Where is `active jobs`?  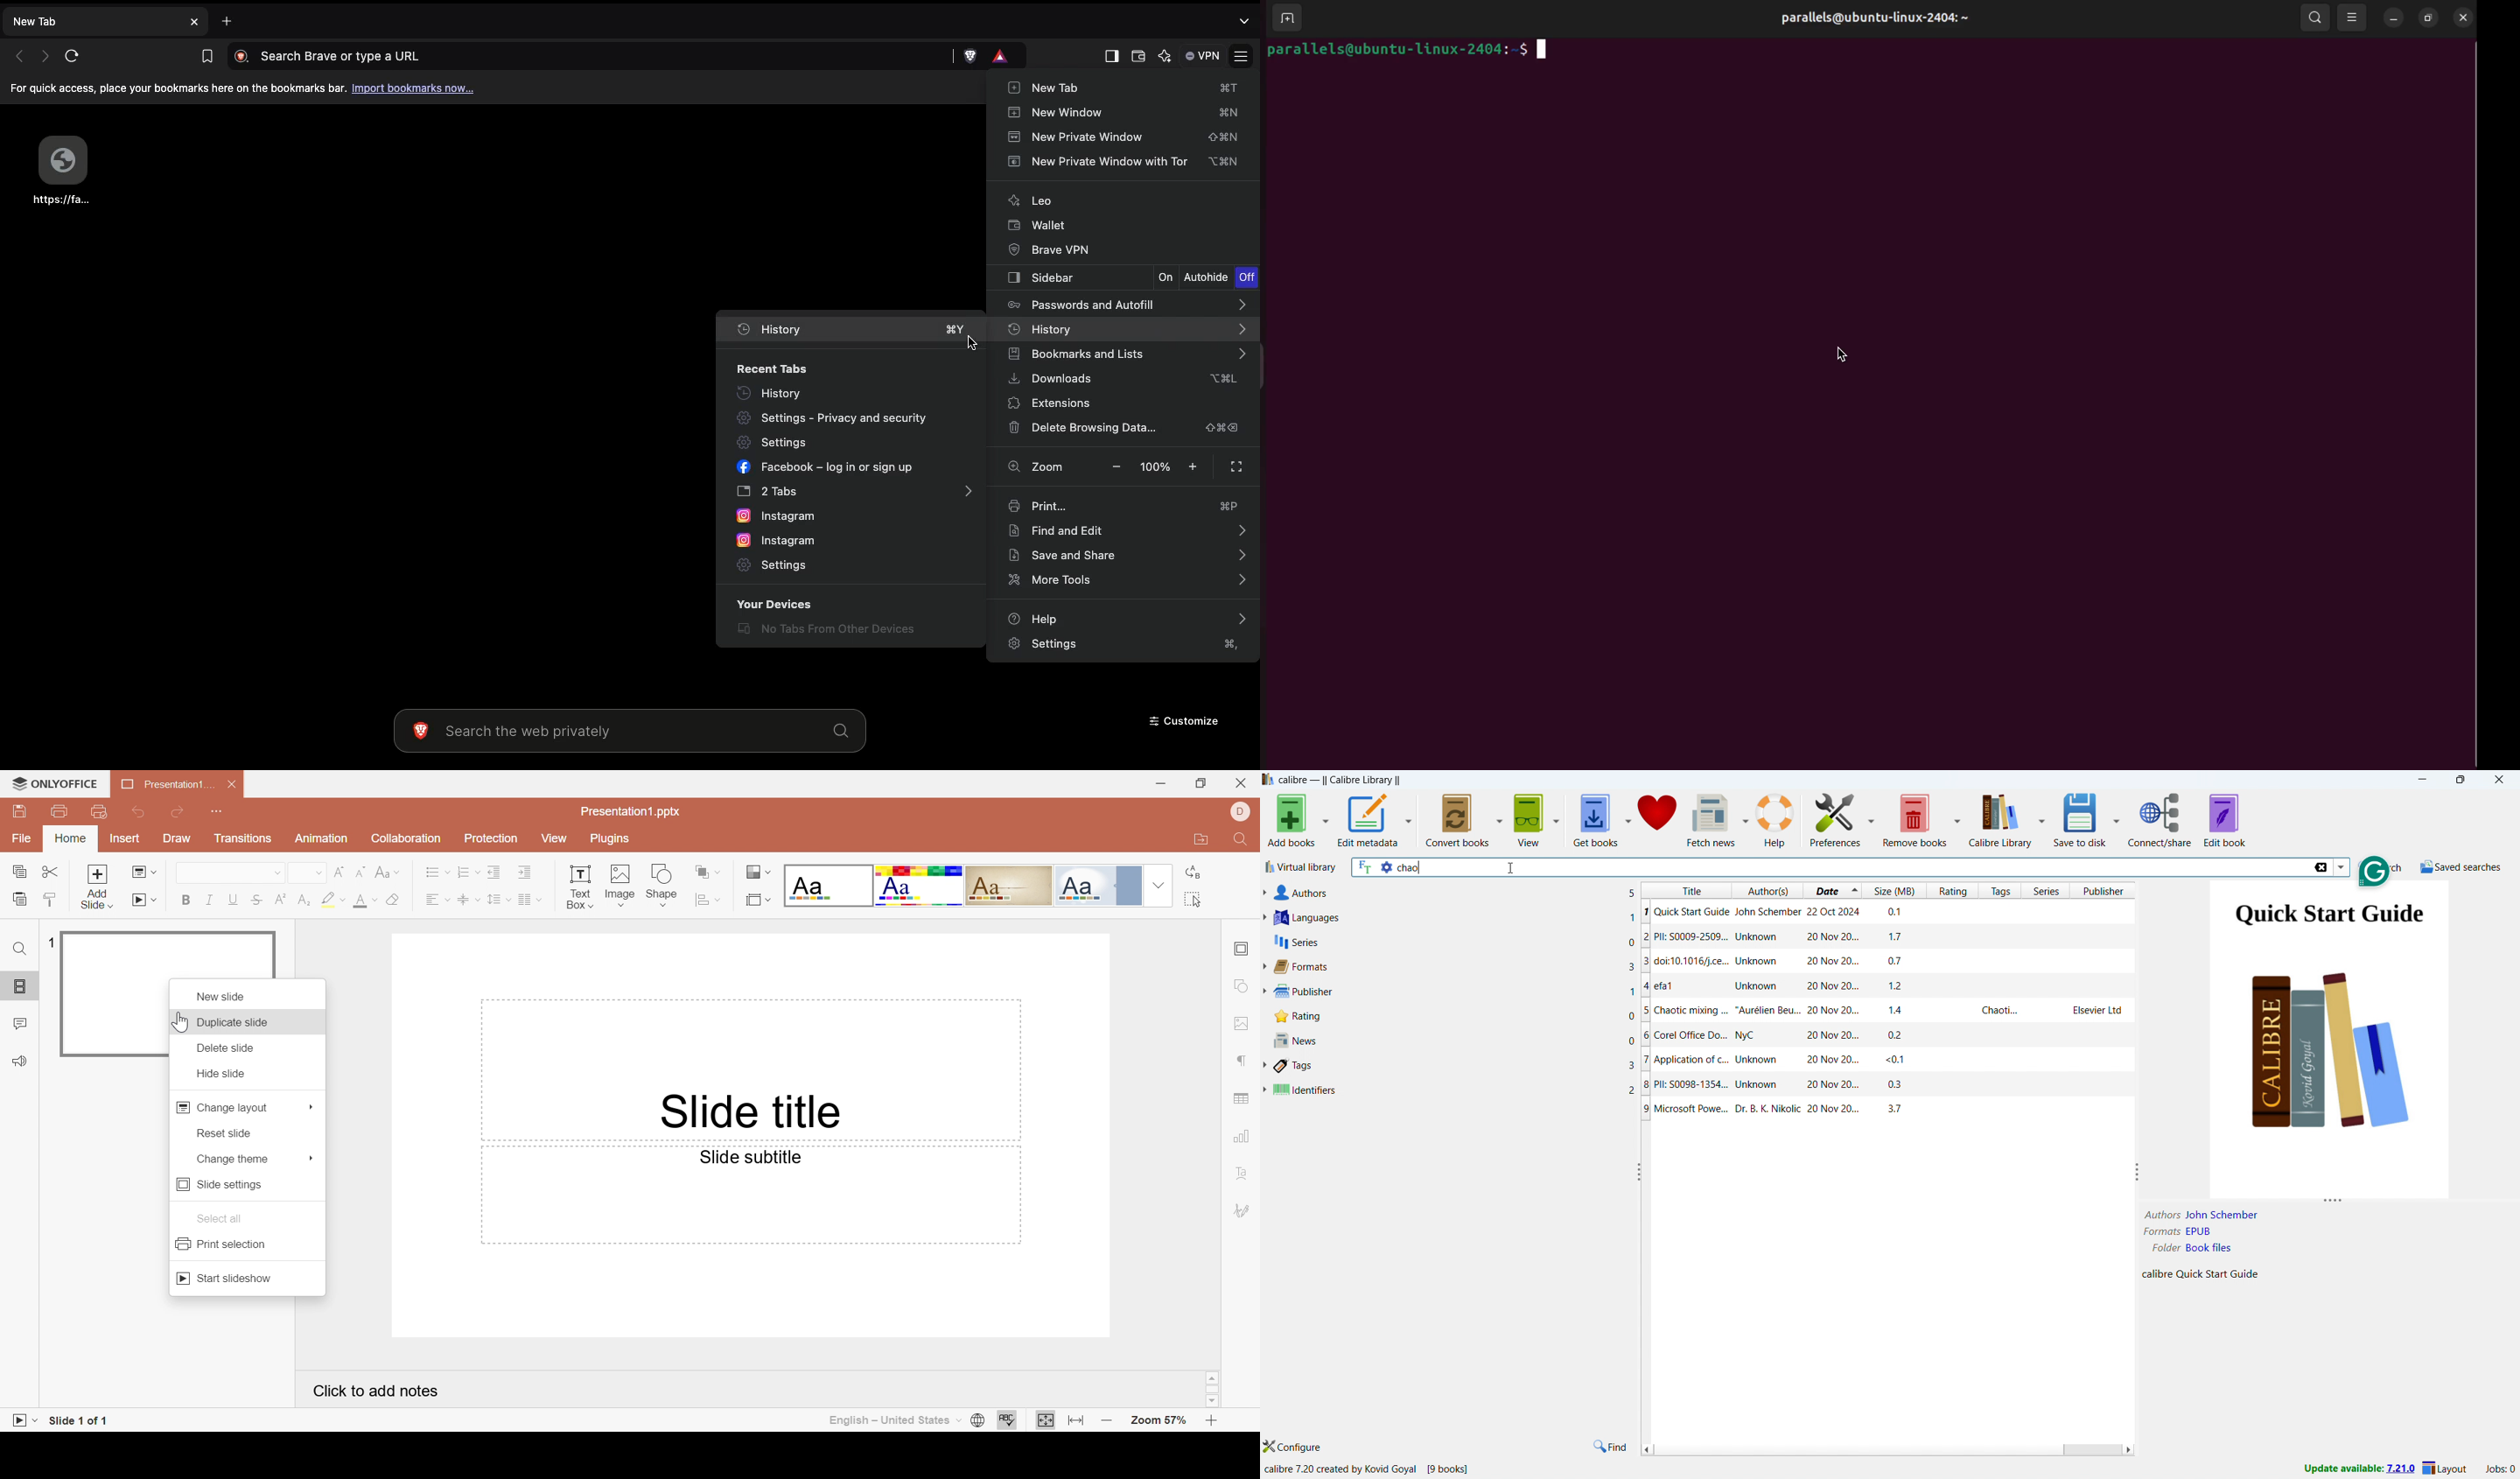
active jobs is located at coordinates (2501, 1469).